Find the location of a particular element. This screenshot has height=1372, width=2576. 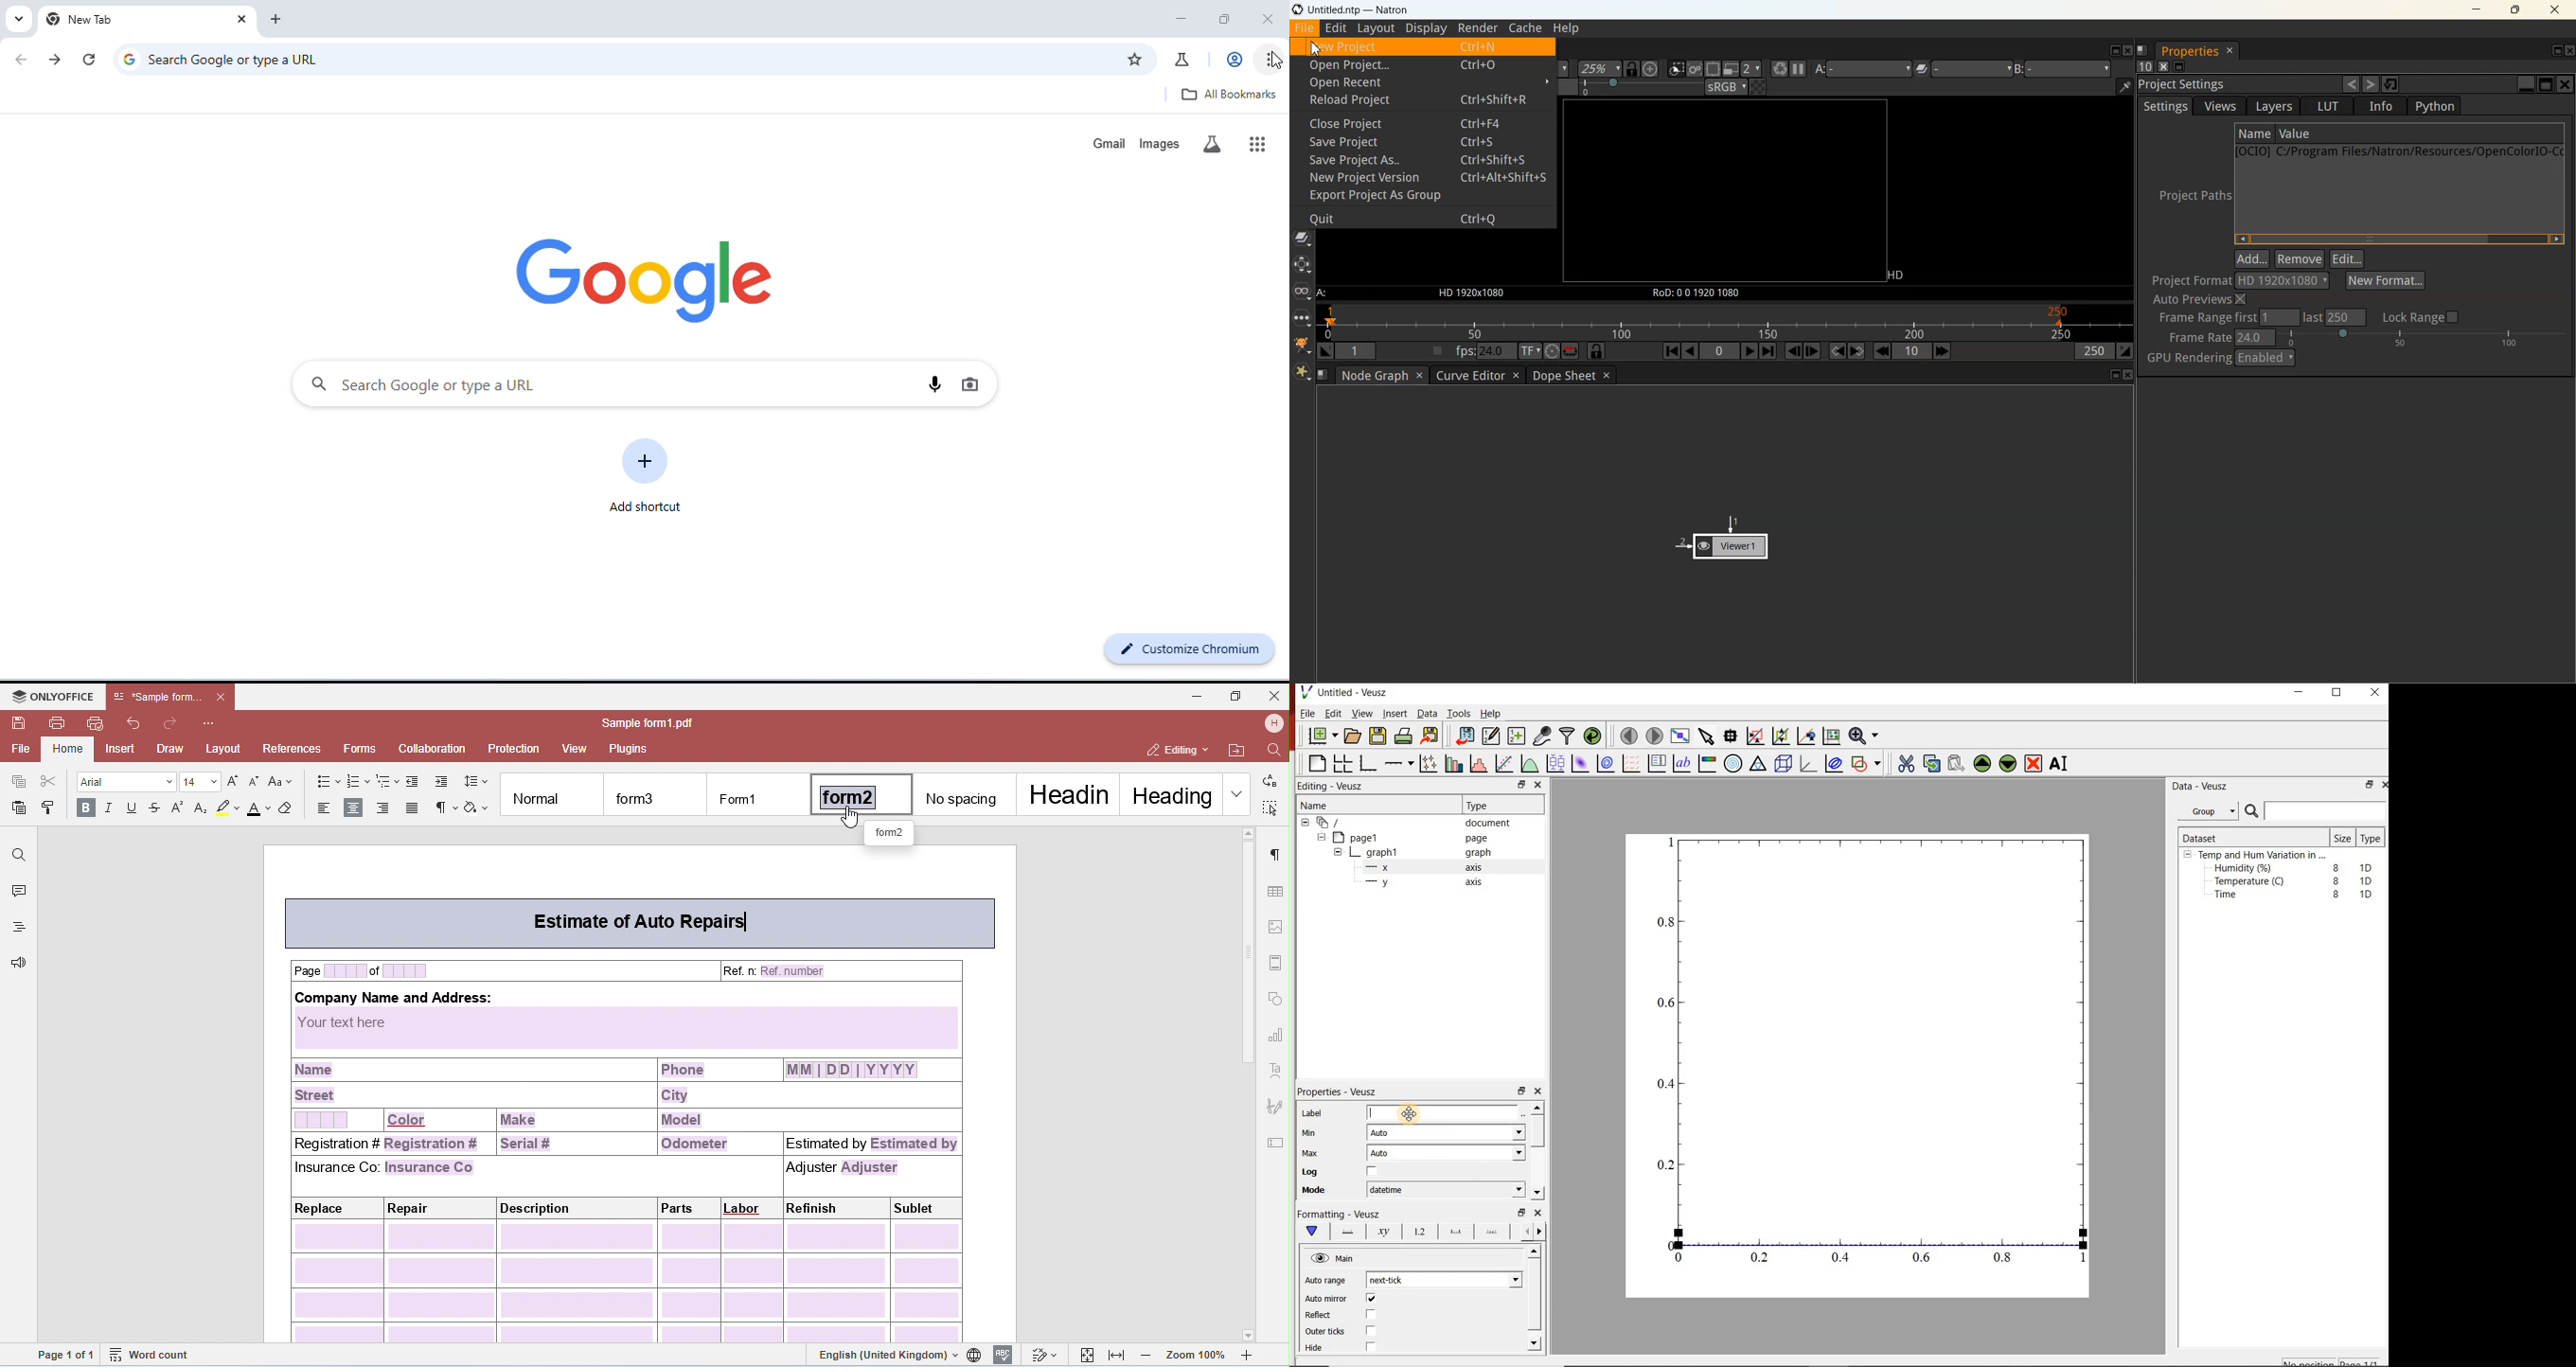

Remove the selected widget is located at coordinates (2035, 763).